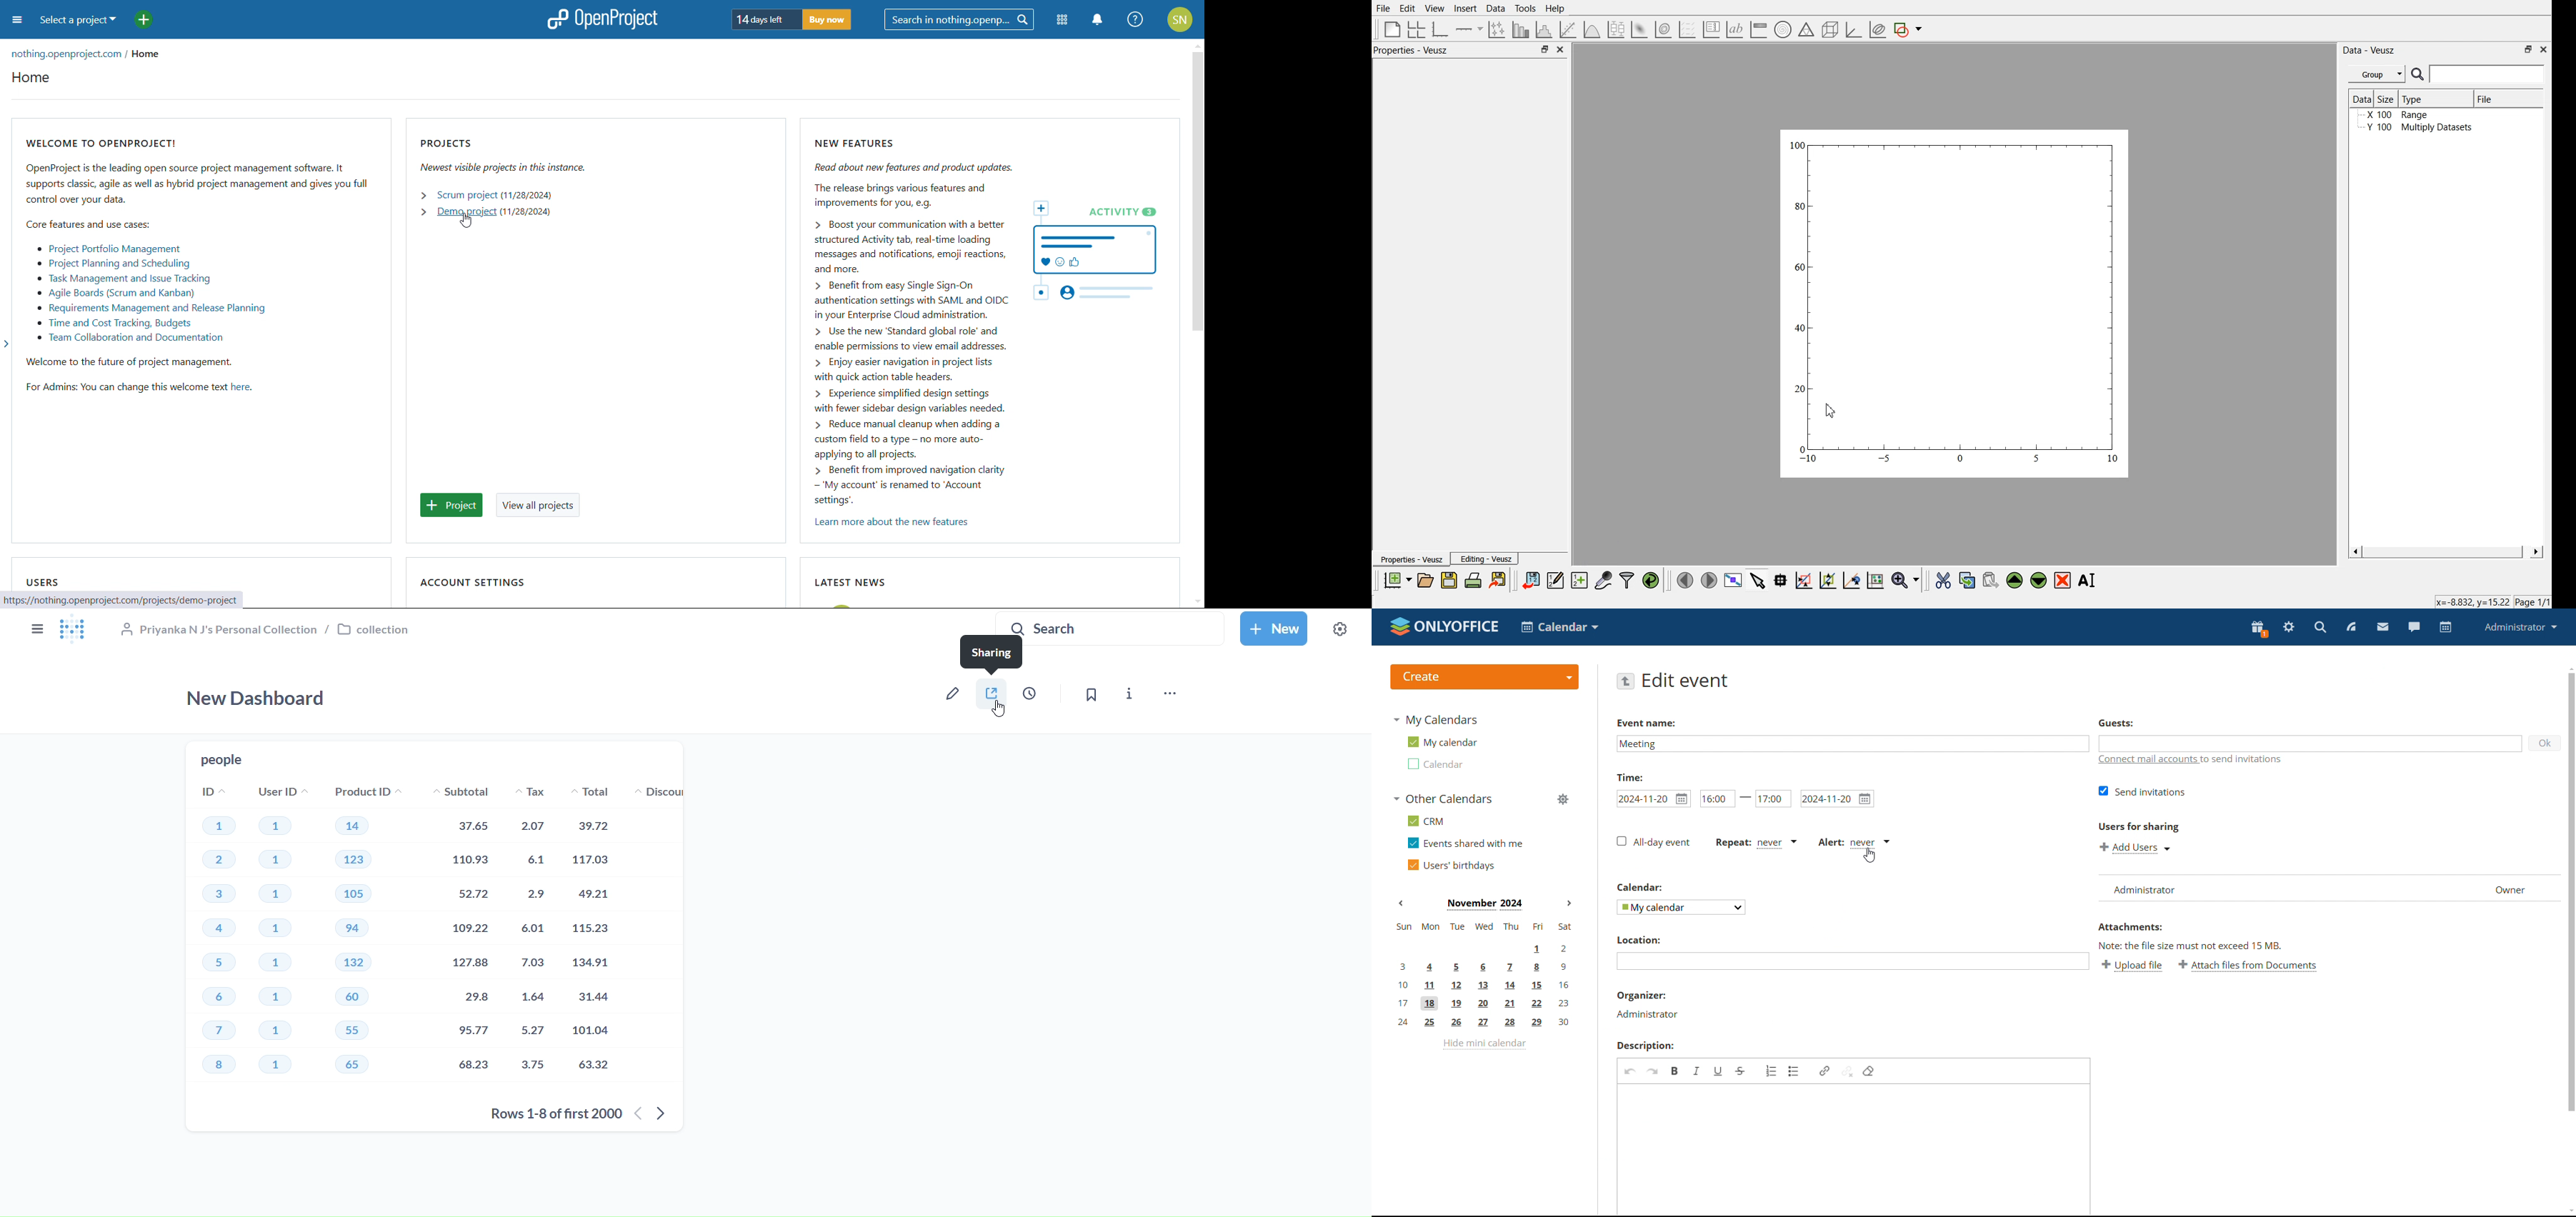 This screenshot has width=2576, height=1232. I want to click on move  the selected widgets down, so click(2039, 579).